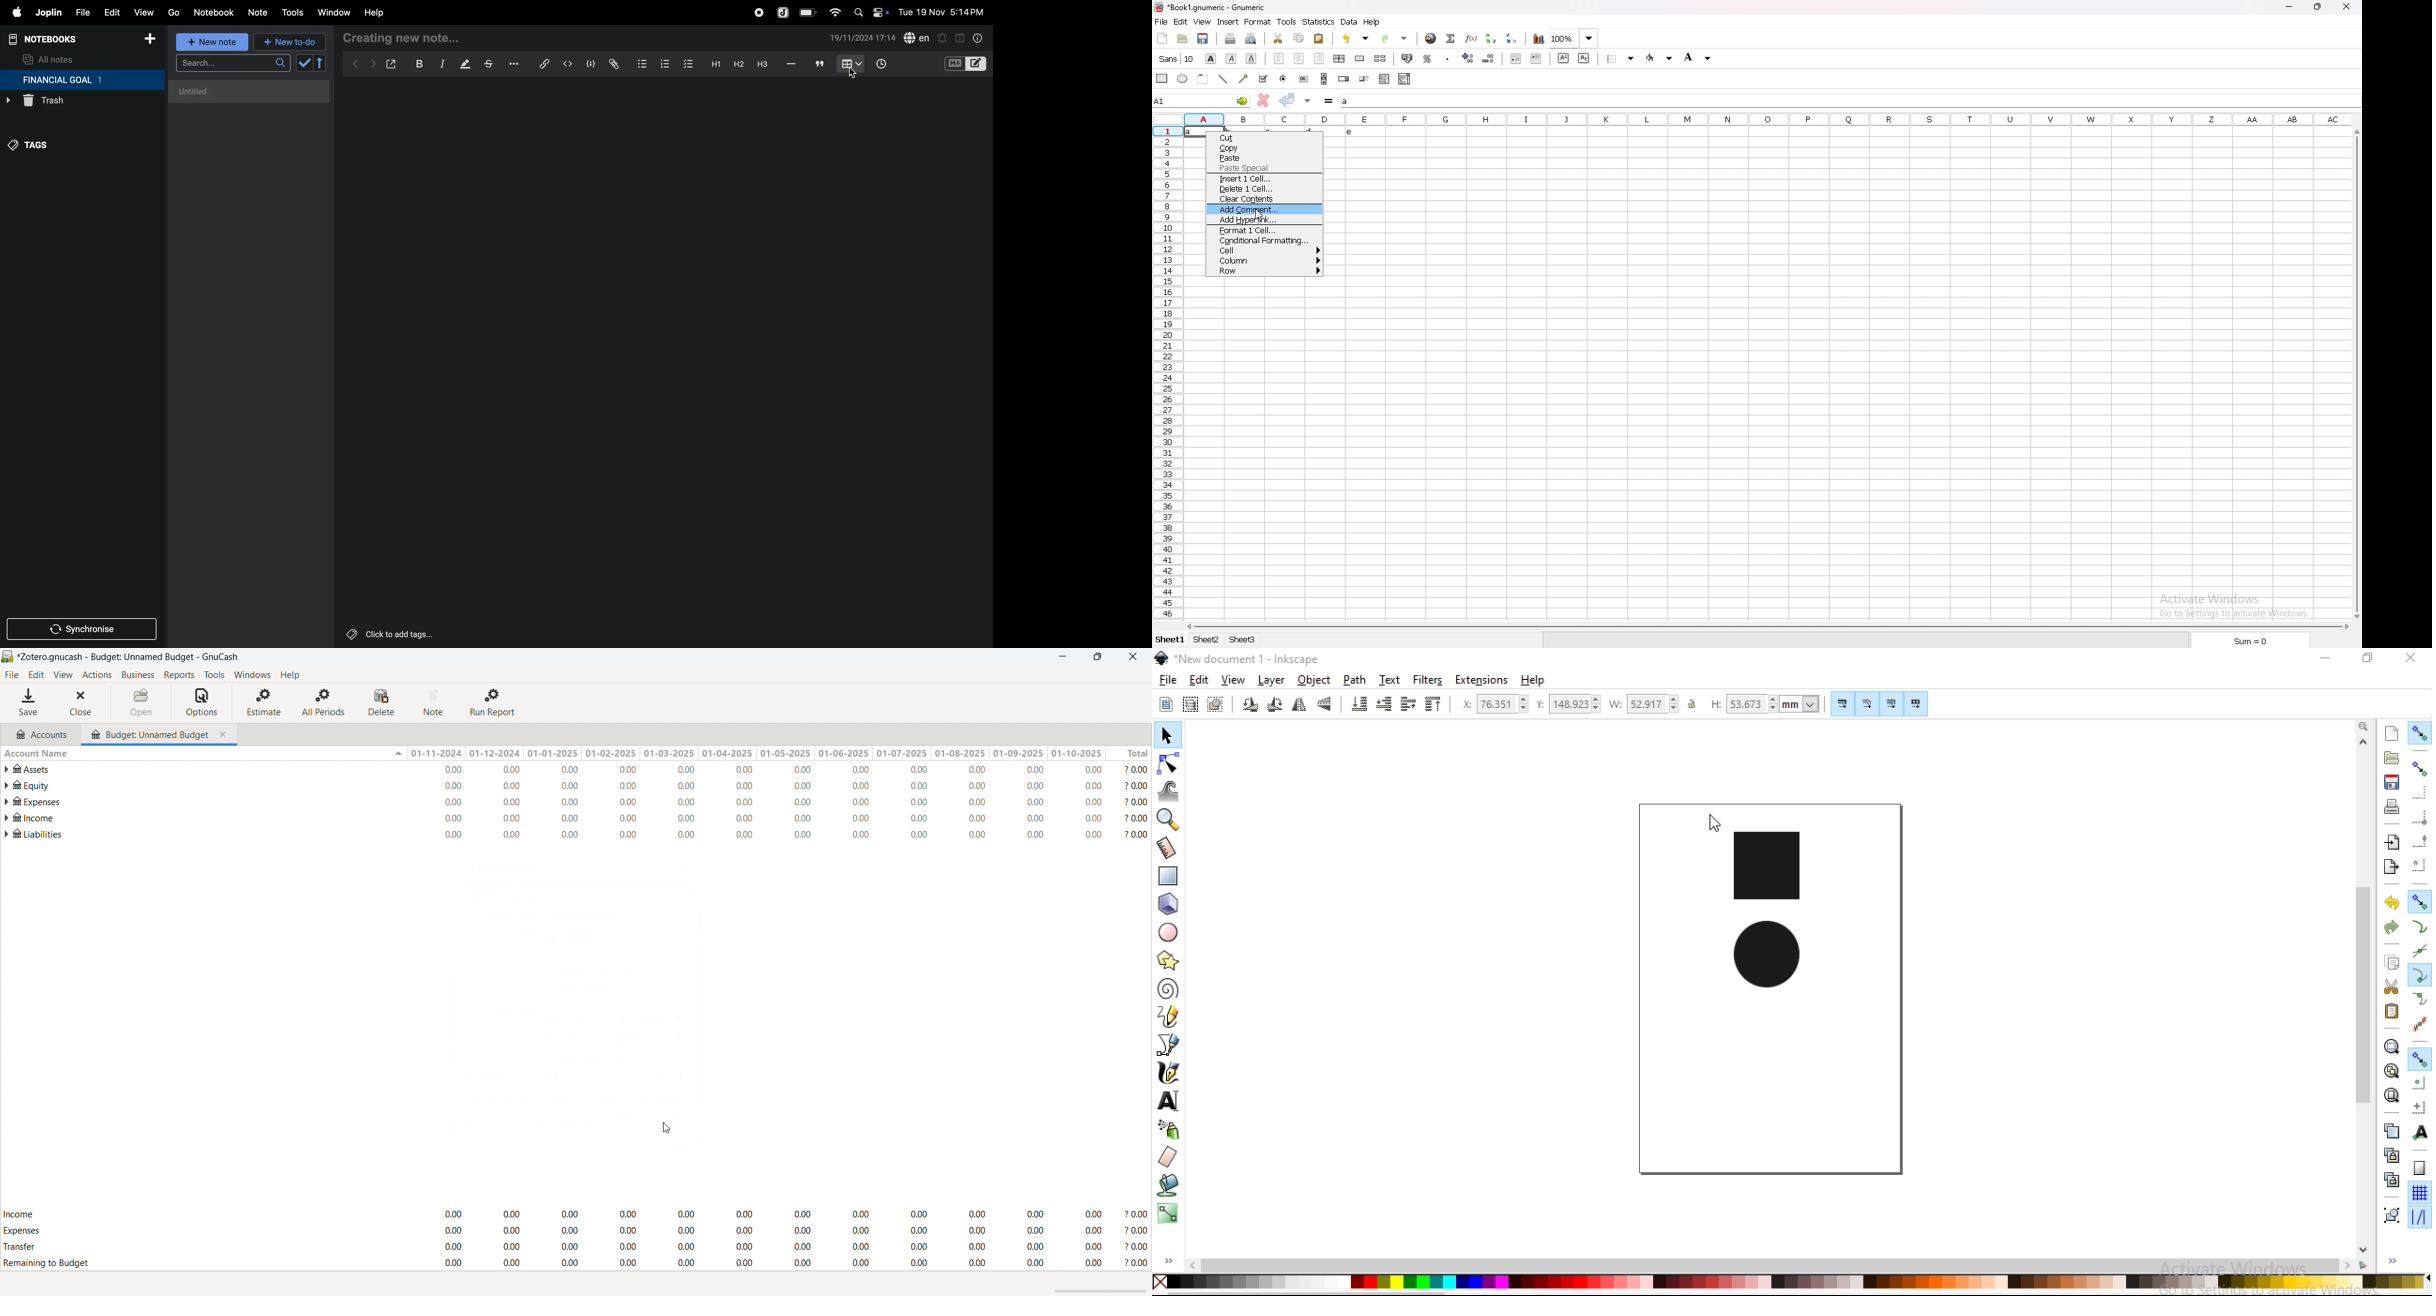  I want to click on toggle editor, so click(960, 37).